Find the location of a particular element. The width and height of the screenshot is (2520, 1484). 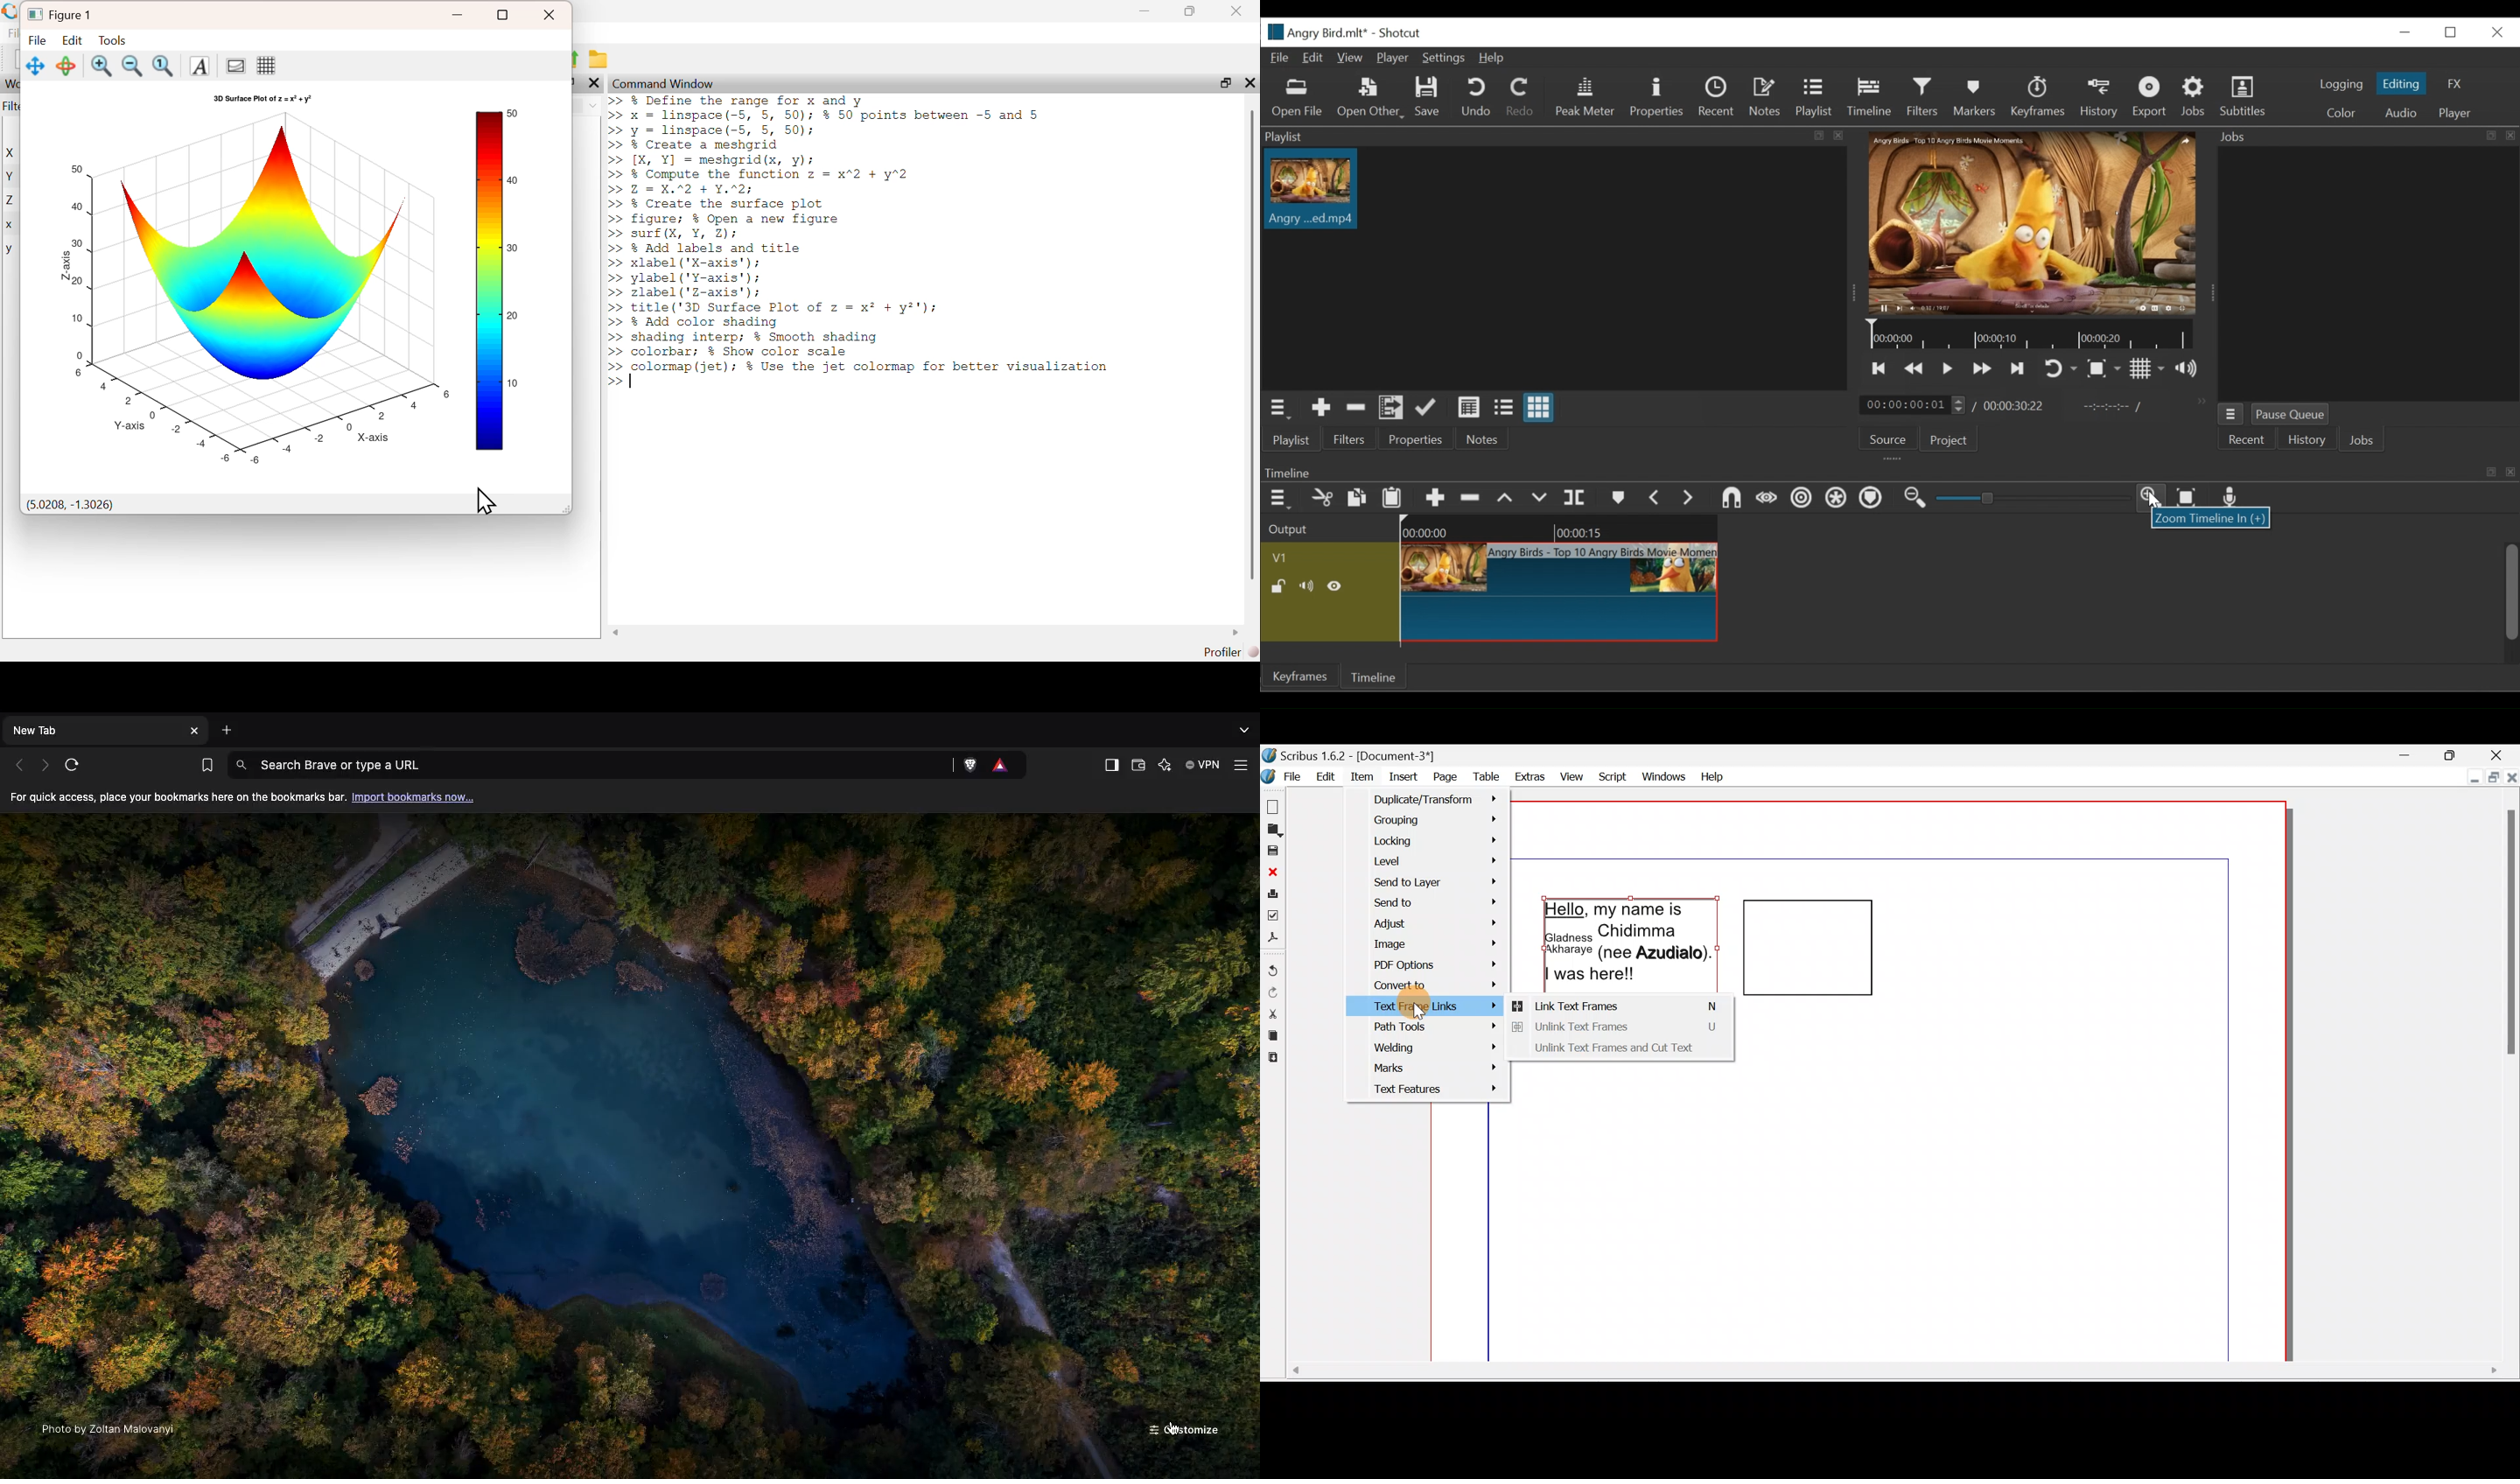

Filters is located at coordinates (1349, 441).